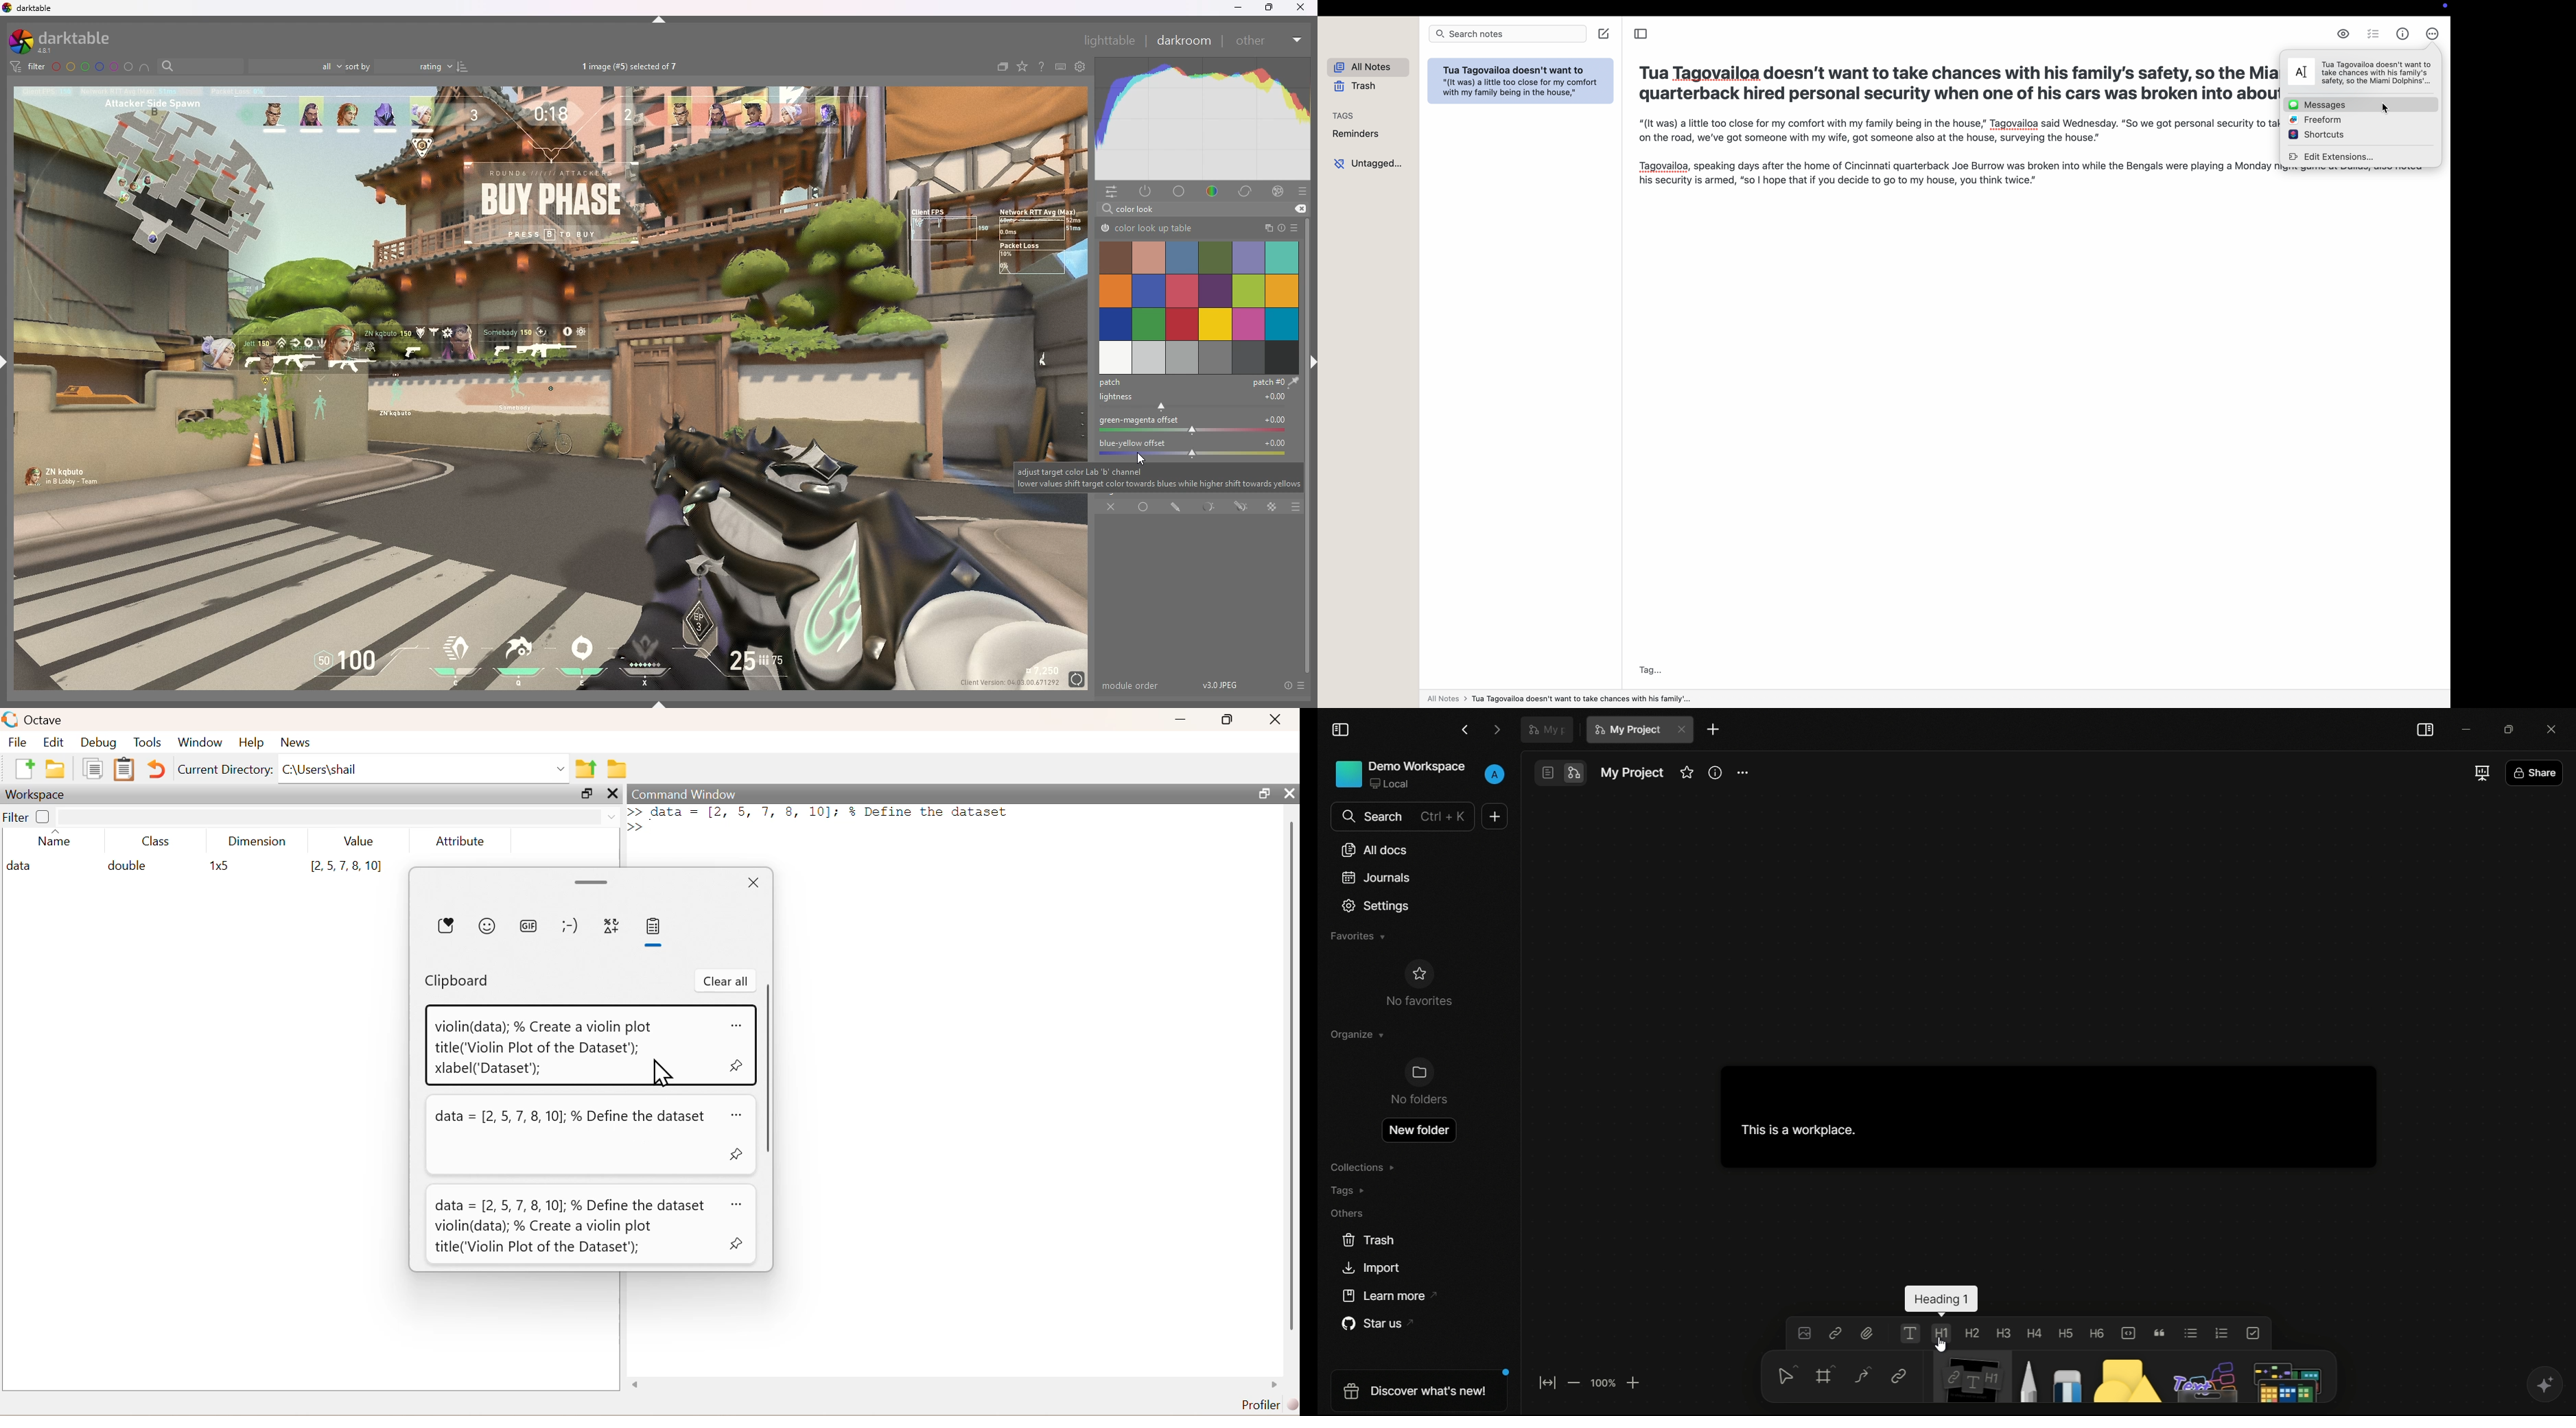  I want to click on Favourites , so click(446, 925).